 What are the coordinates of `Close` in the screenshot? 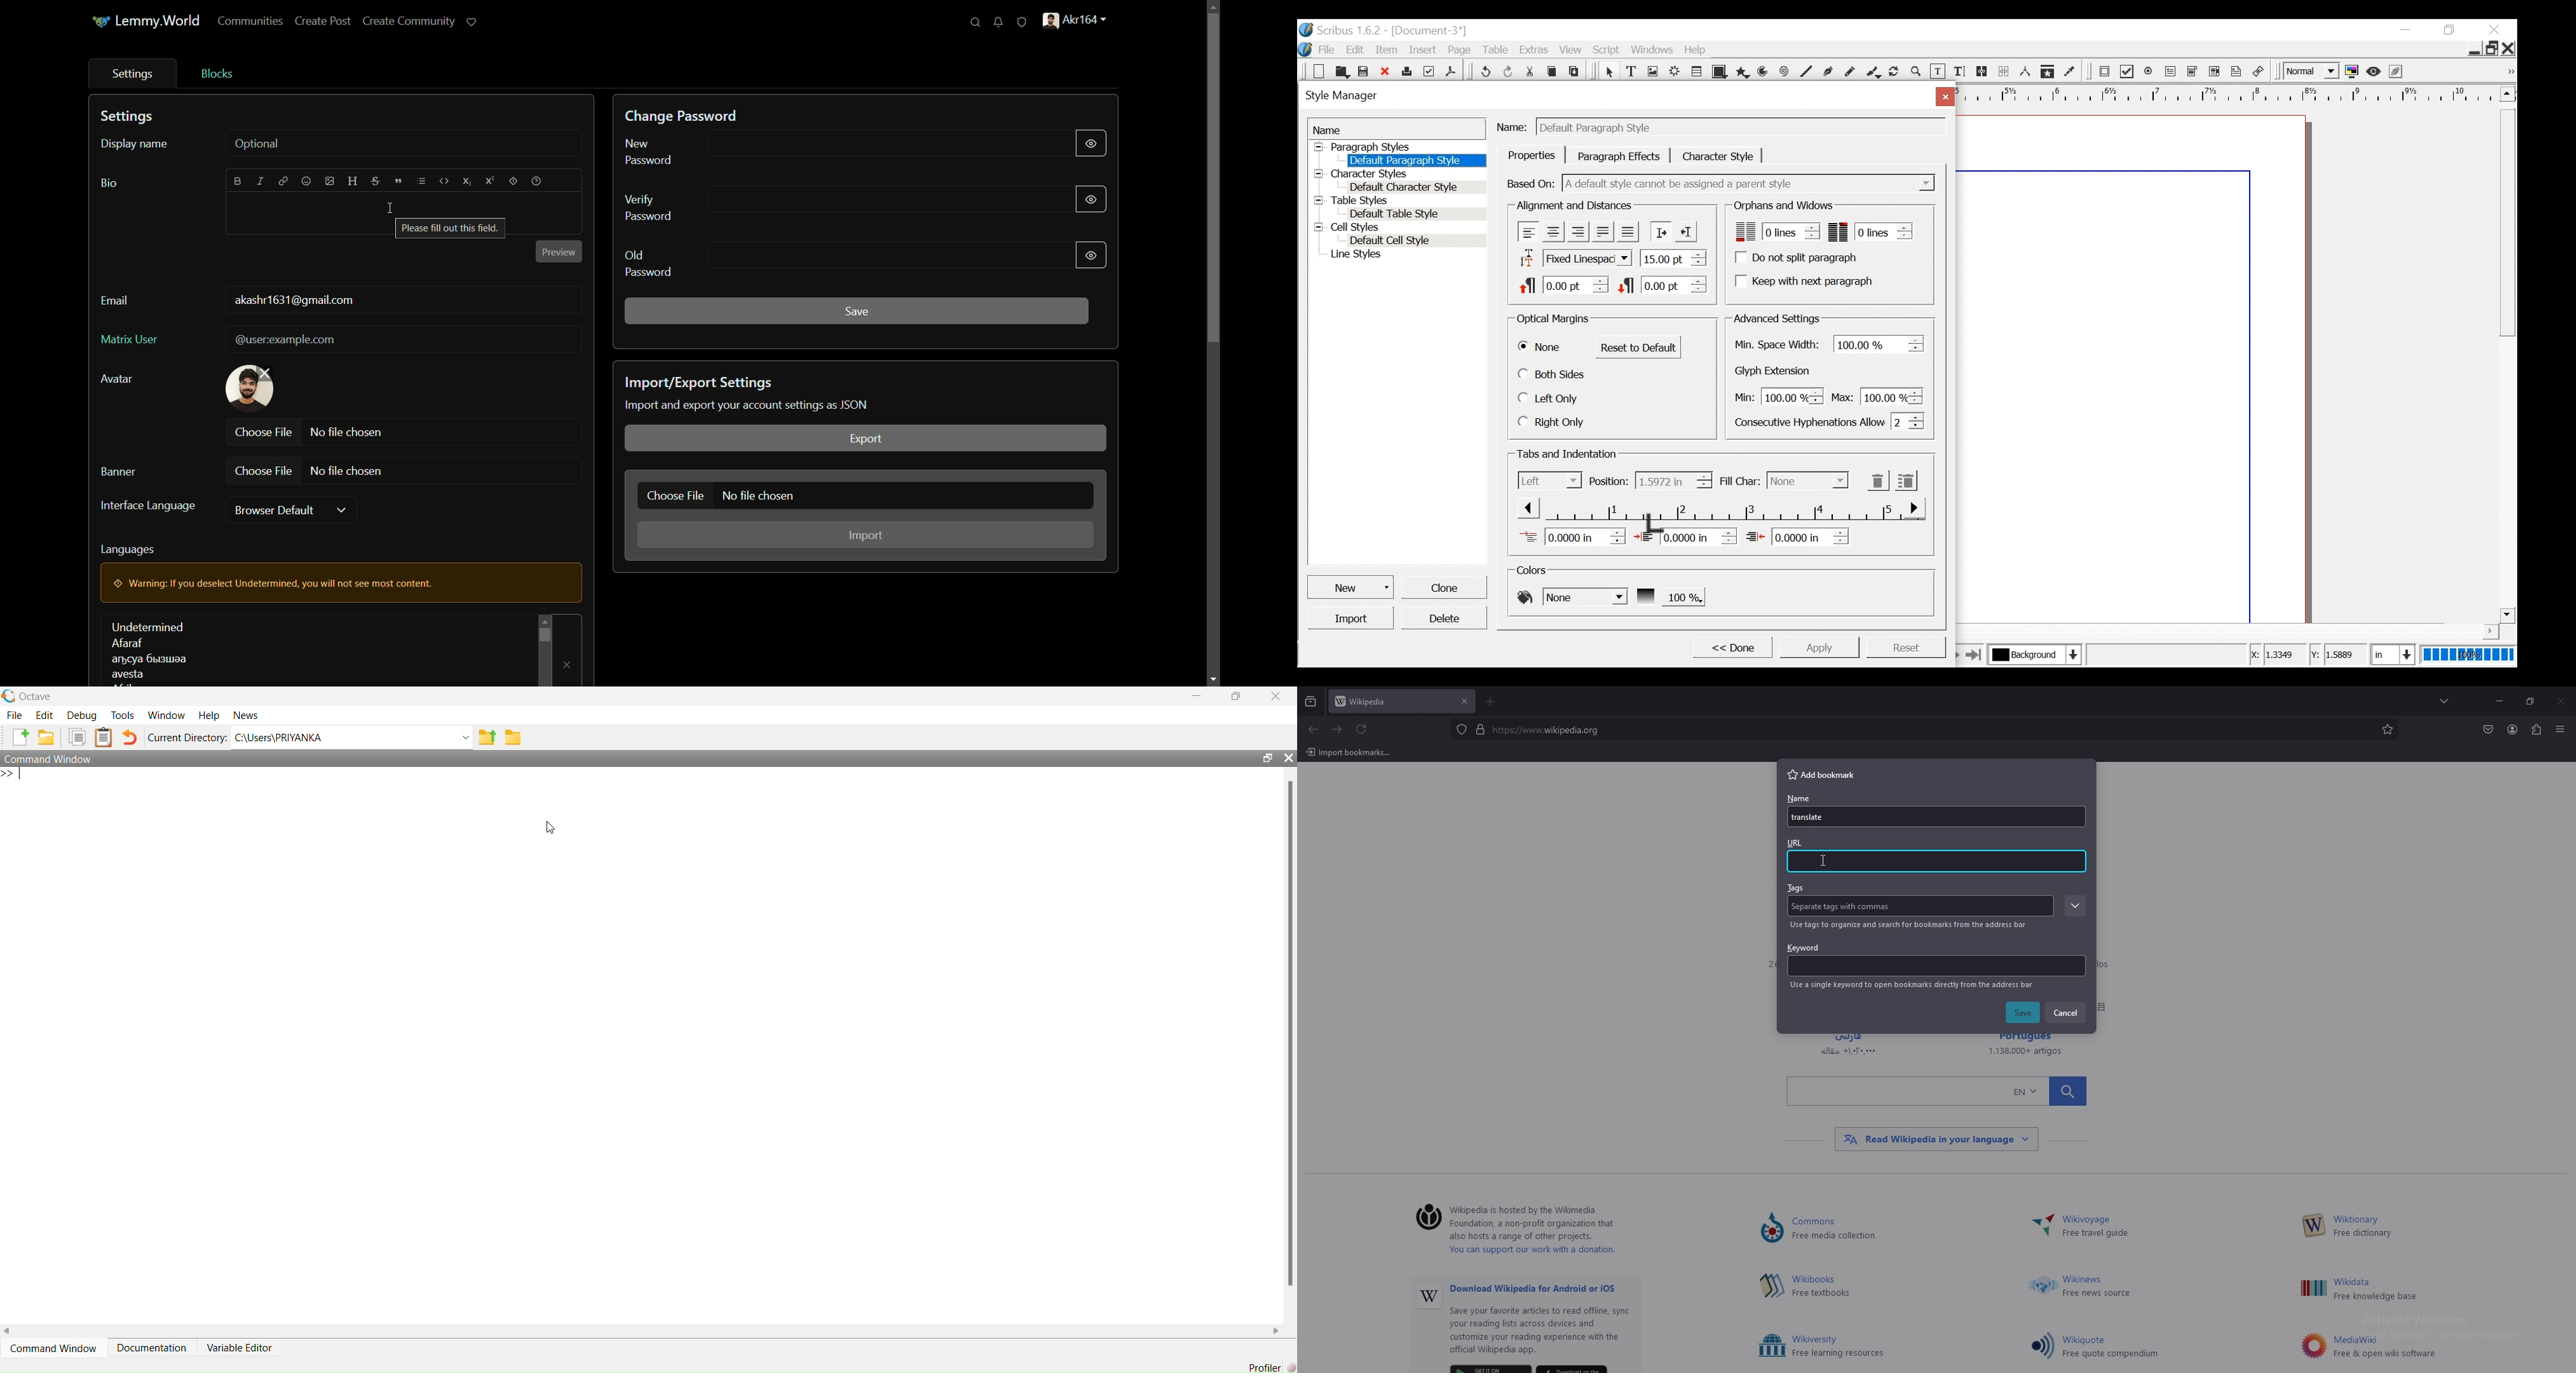 It's located at (1386, 71).